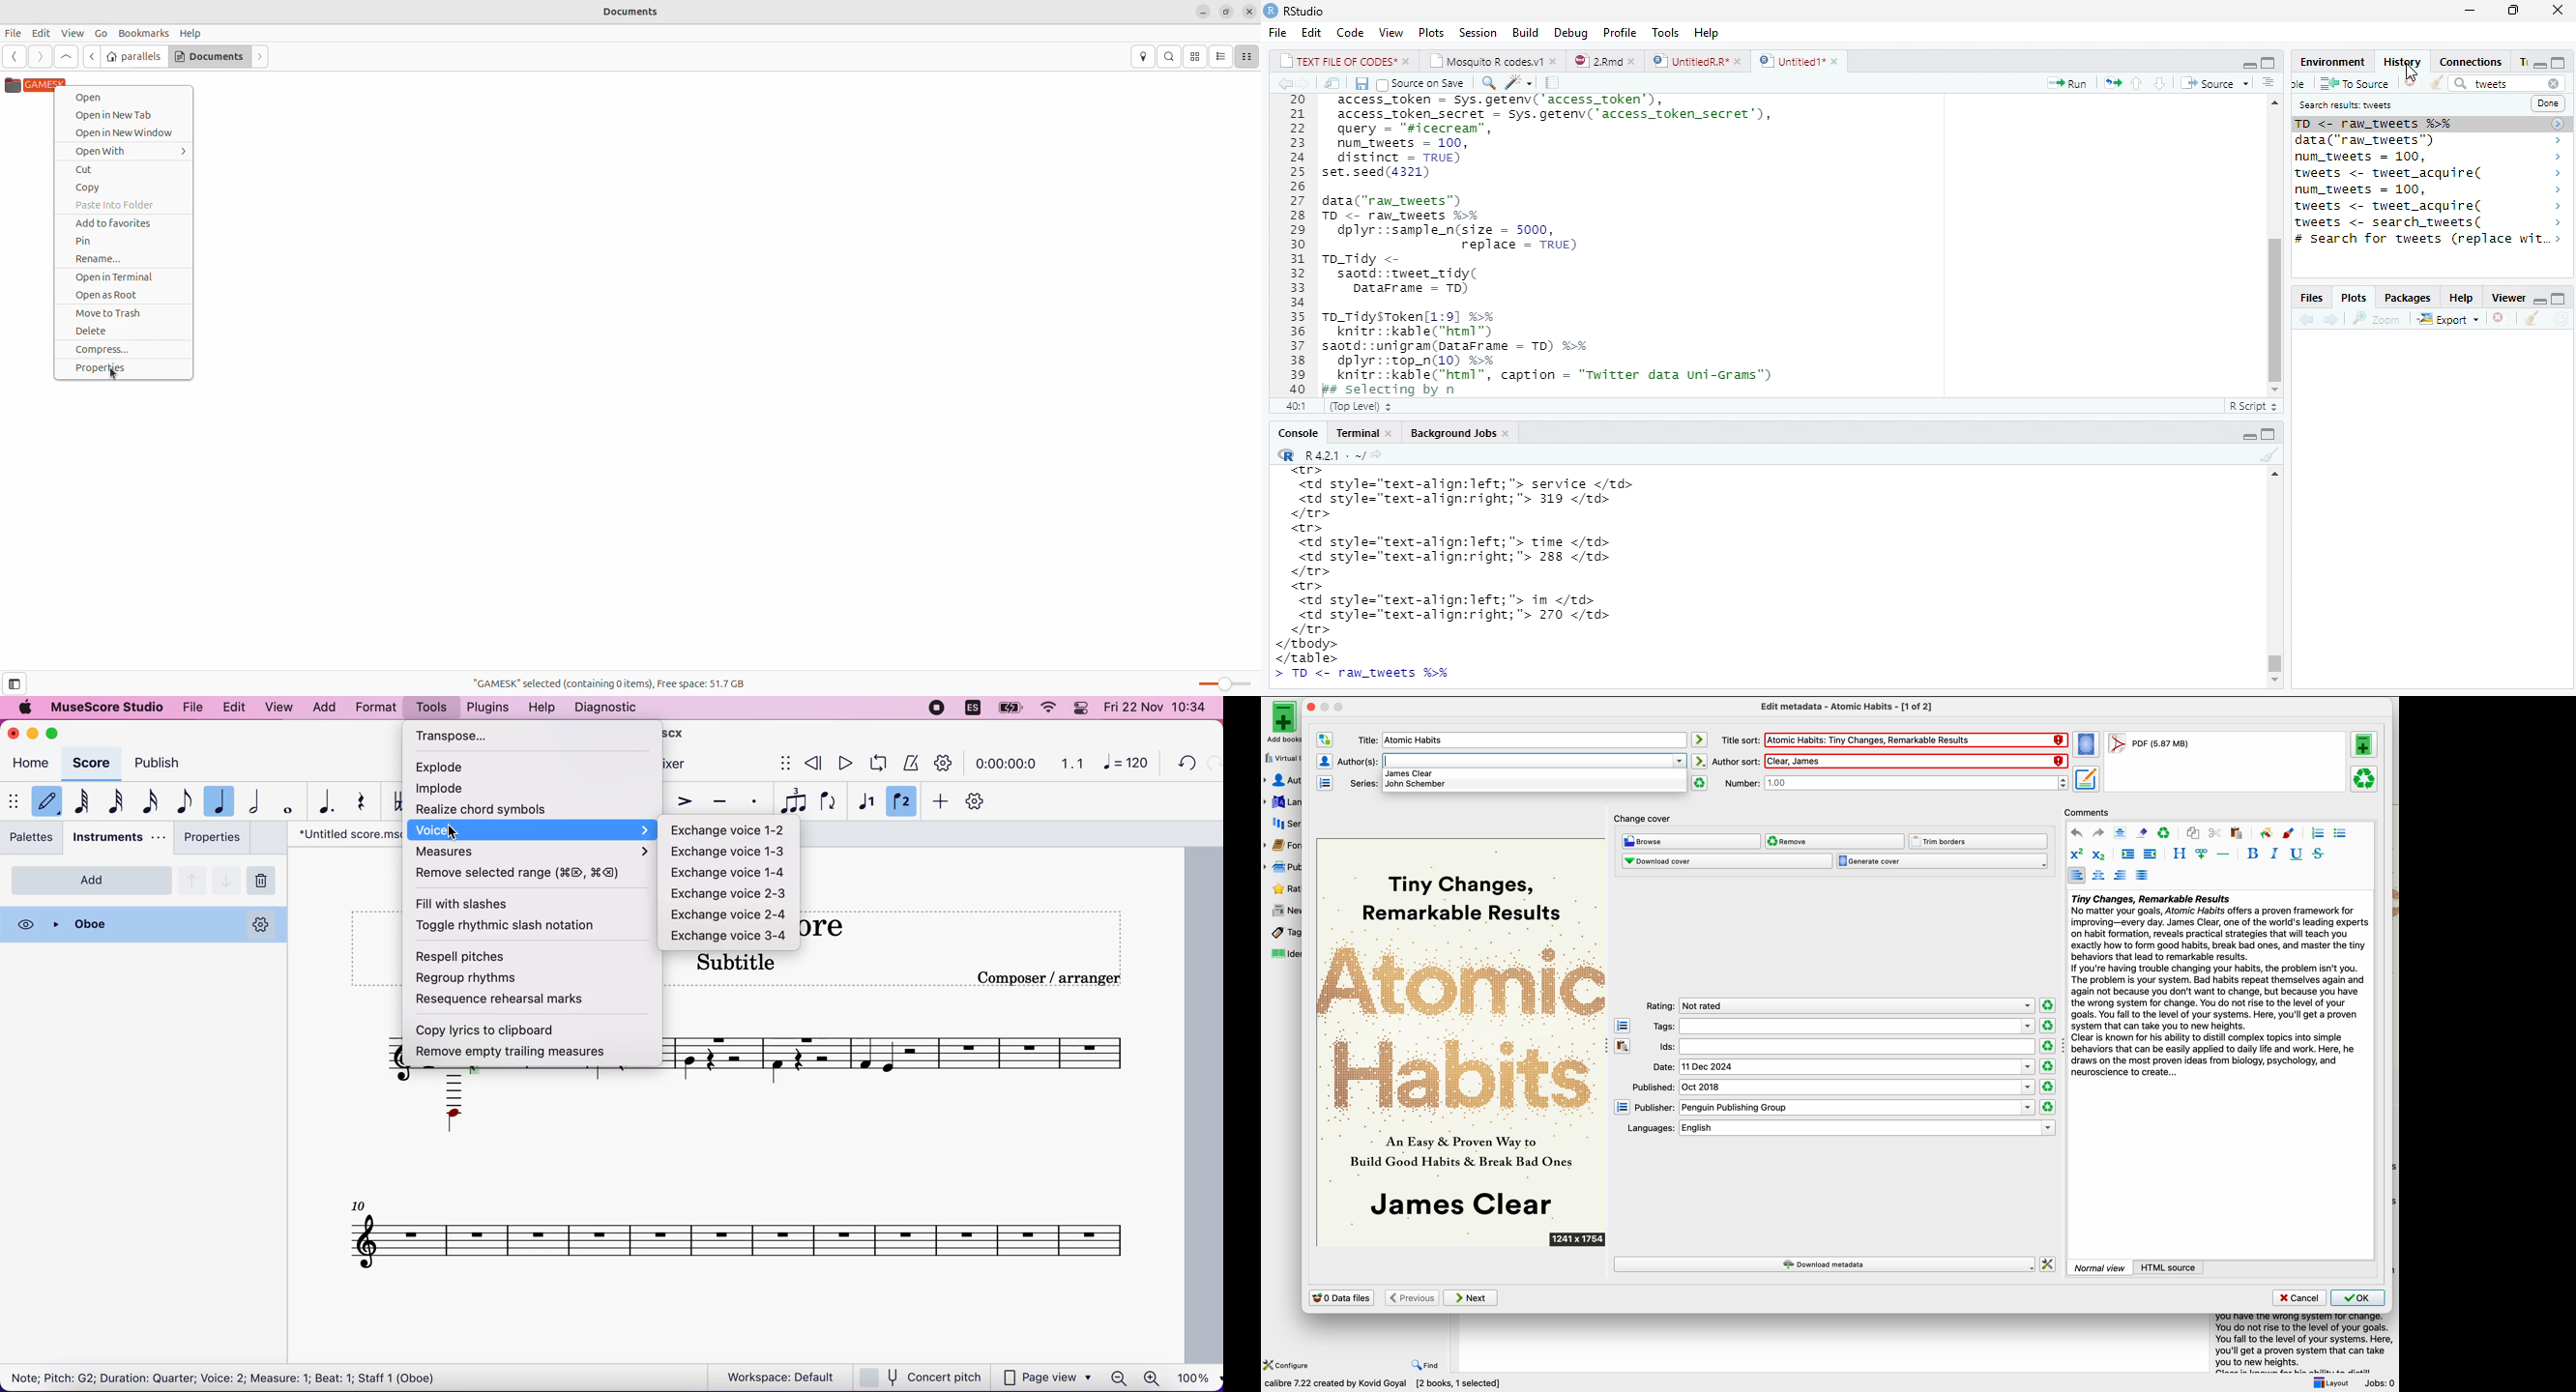 The width and height of the screenshot is (2576, 1400). What do you see at coordinates (1281, 758) in the screenshot?
I see `virtual library` at bounding box center [1281, 758].